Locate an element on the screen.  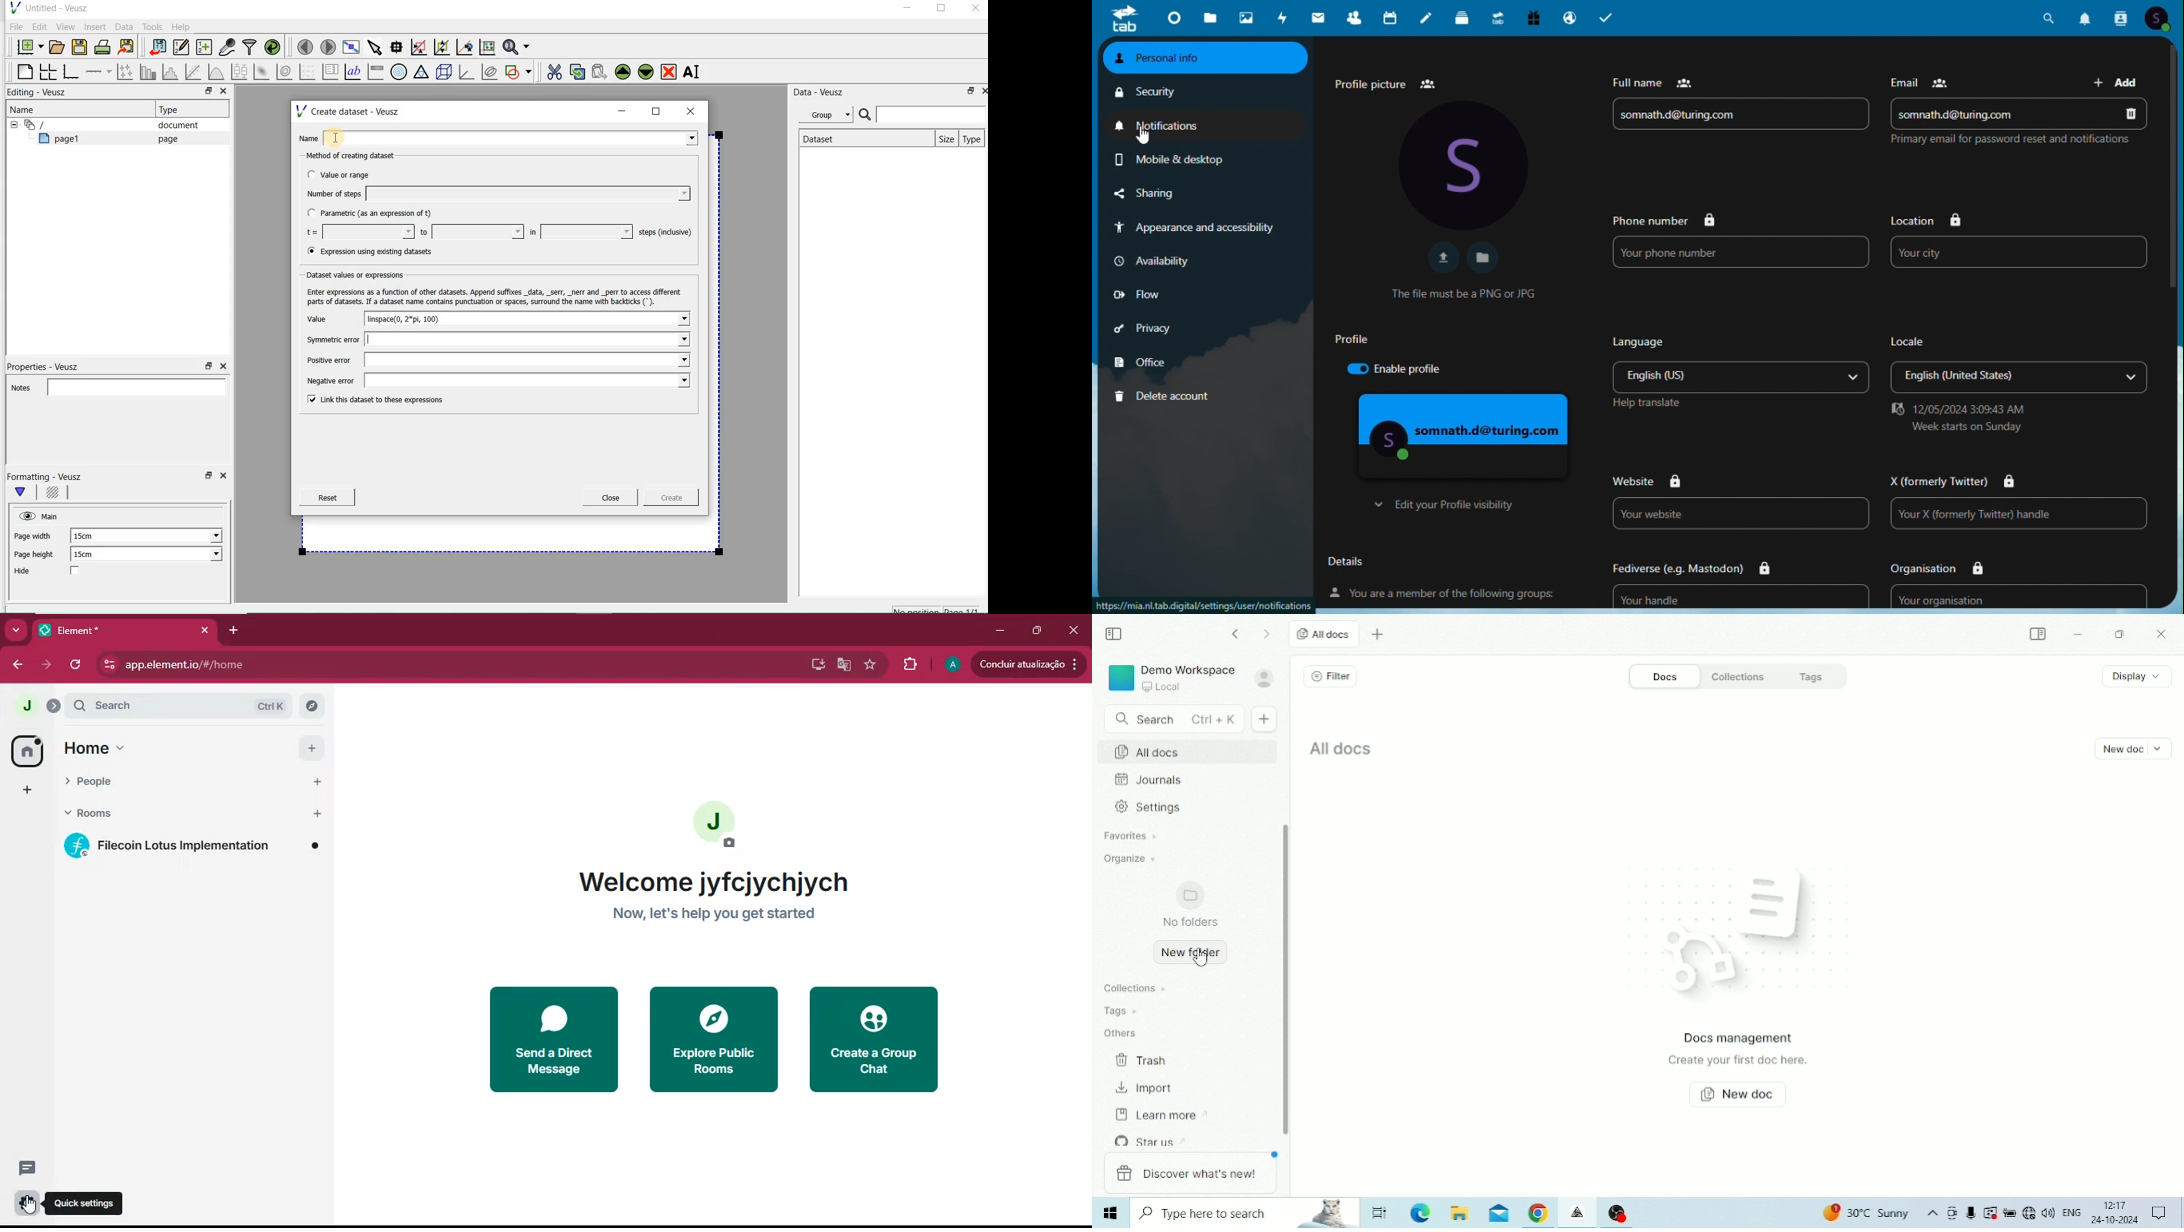
Text is located at coordinates (1466, 295).